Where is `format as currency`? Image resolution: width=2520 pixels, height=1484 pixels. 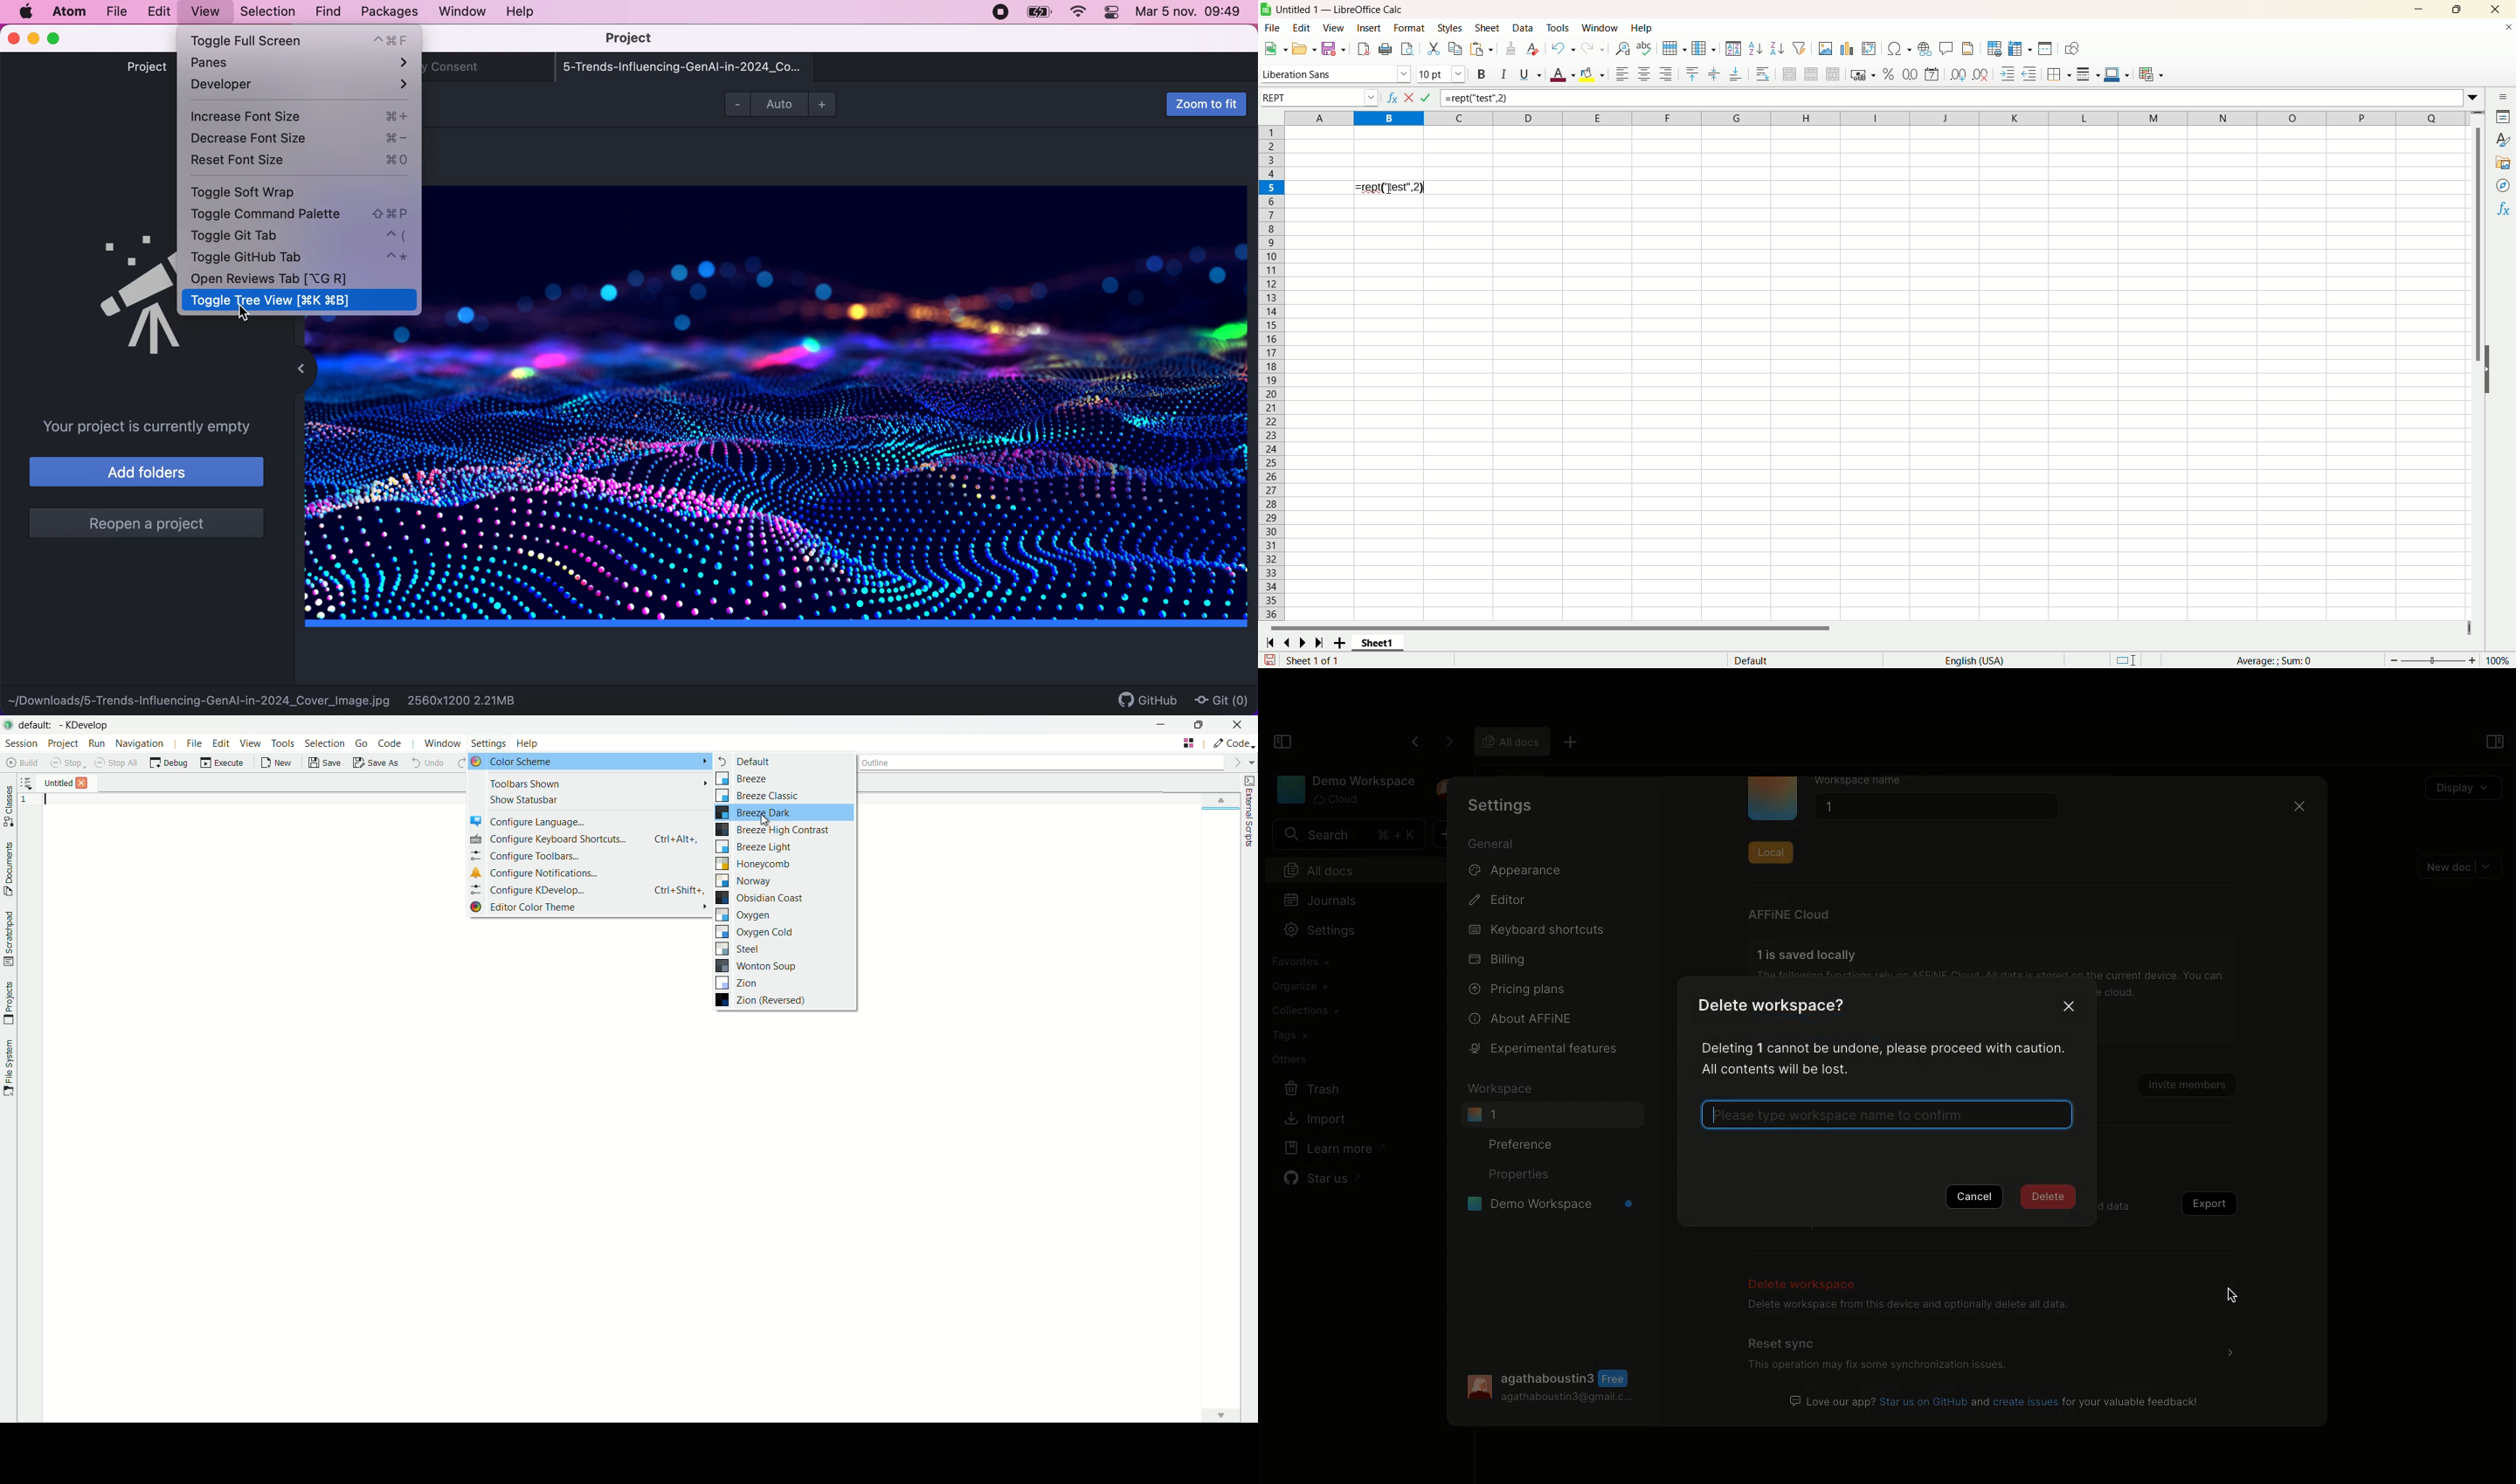
format as currency is located at coordinates (1862, 76).